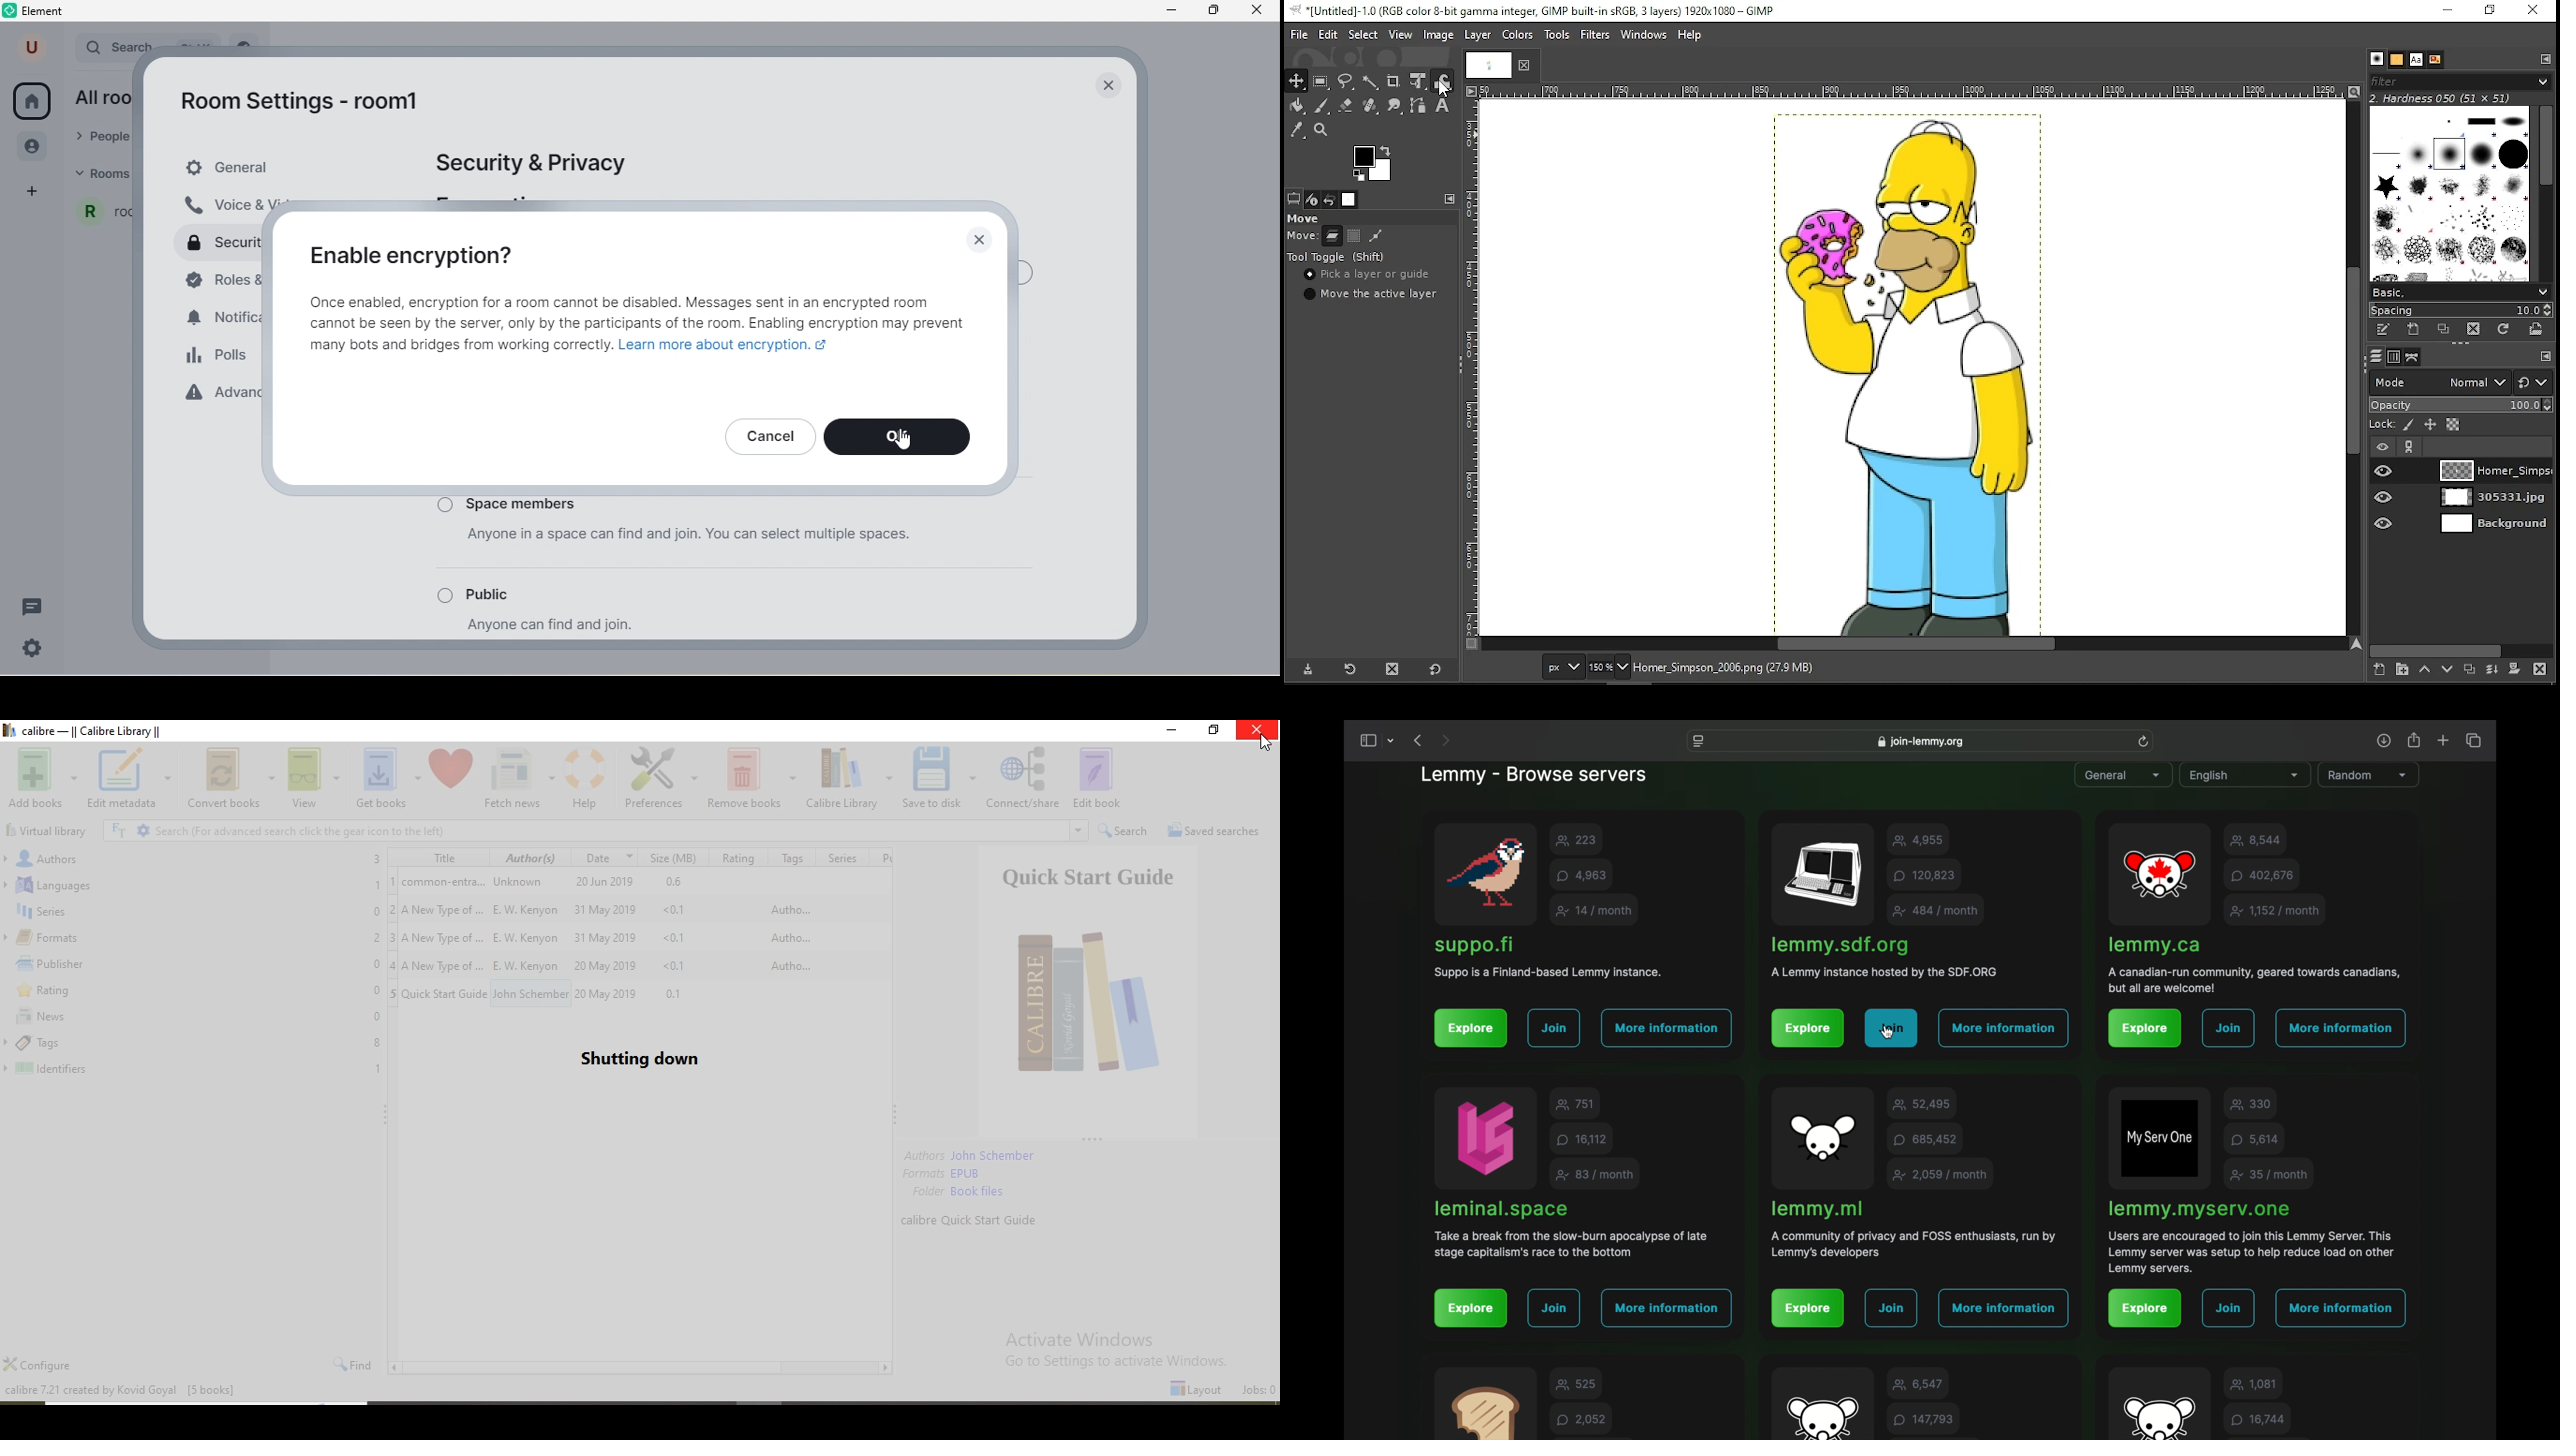  What do you see at coordinates (452, 779) in the screenshot?
I see `Donate to s....` at bounding box center [452, 779].